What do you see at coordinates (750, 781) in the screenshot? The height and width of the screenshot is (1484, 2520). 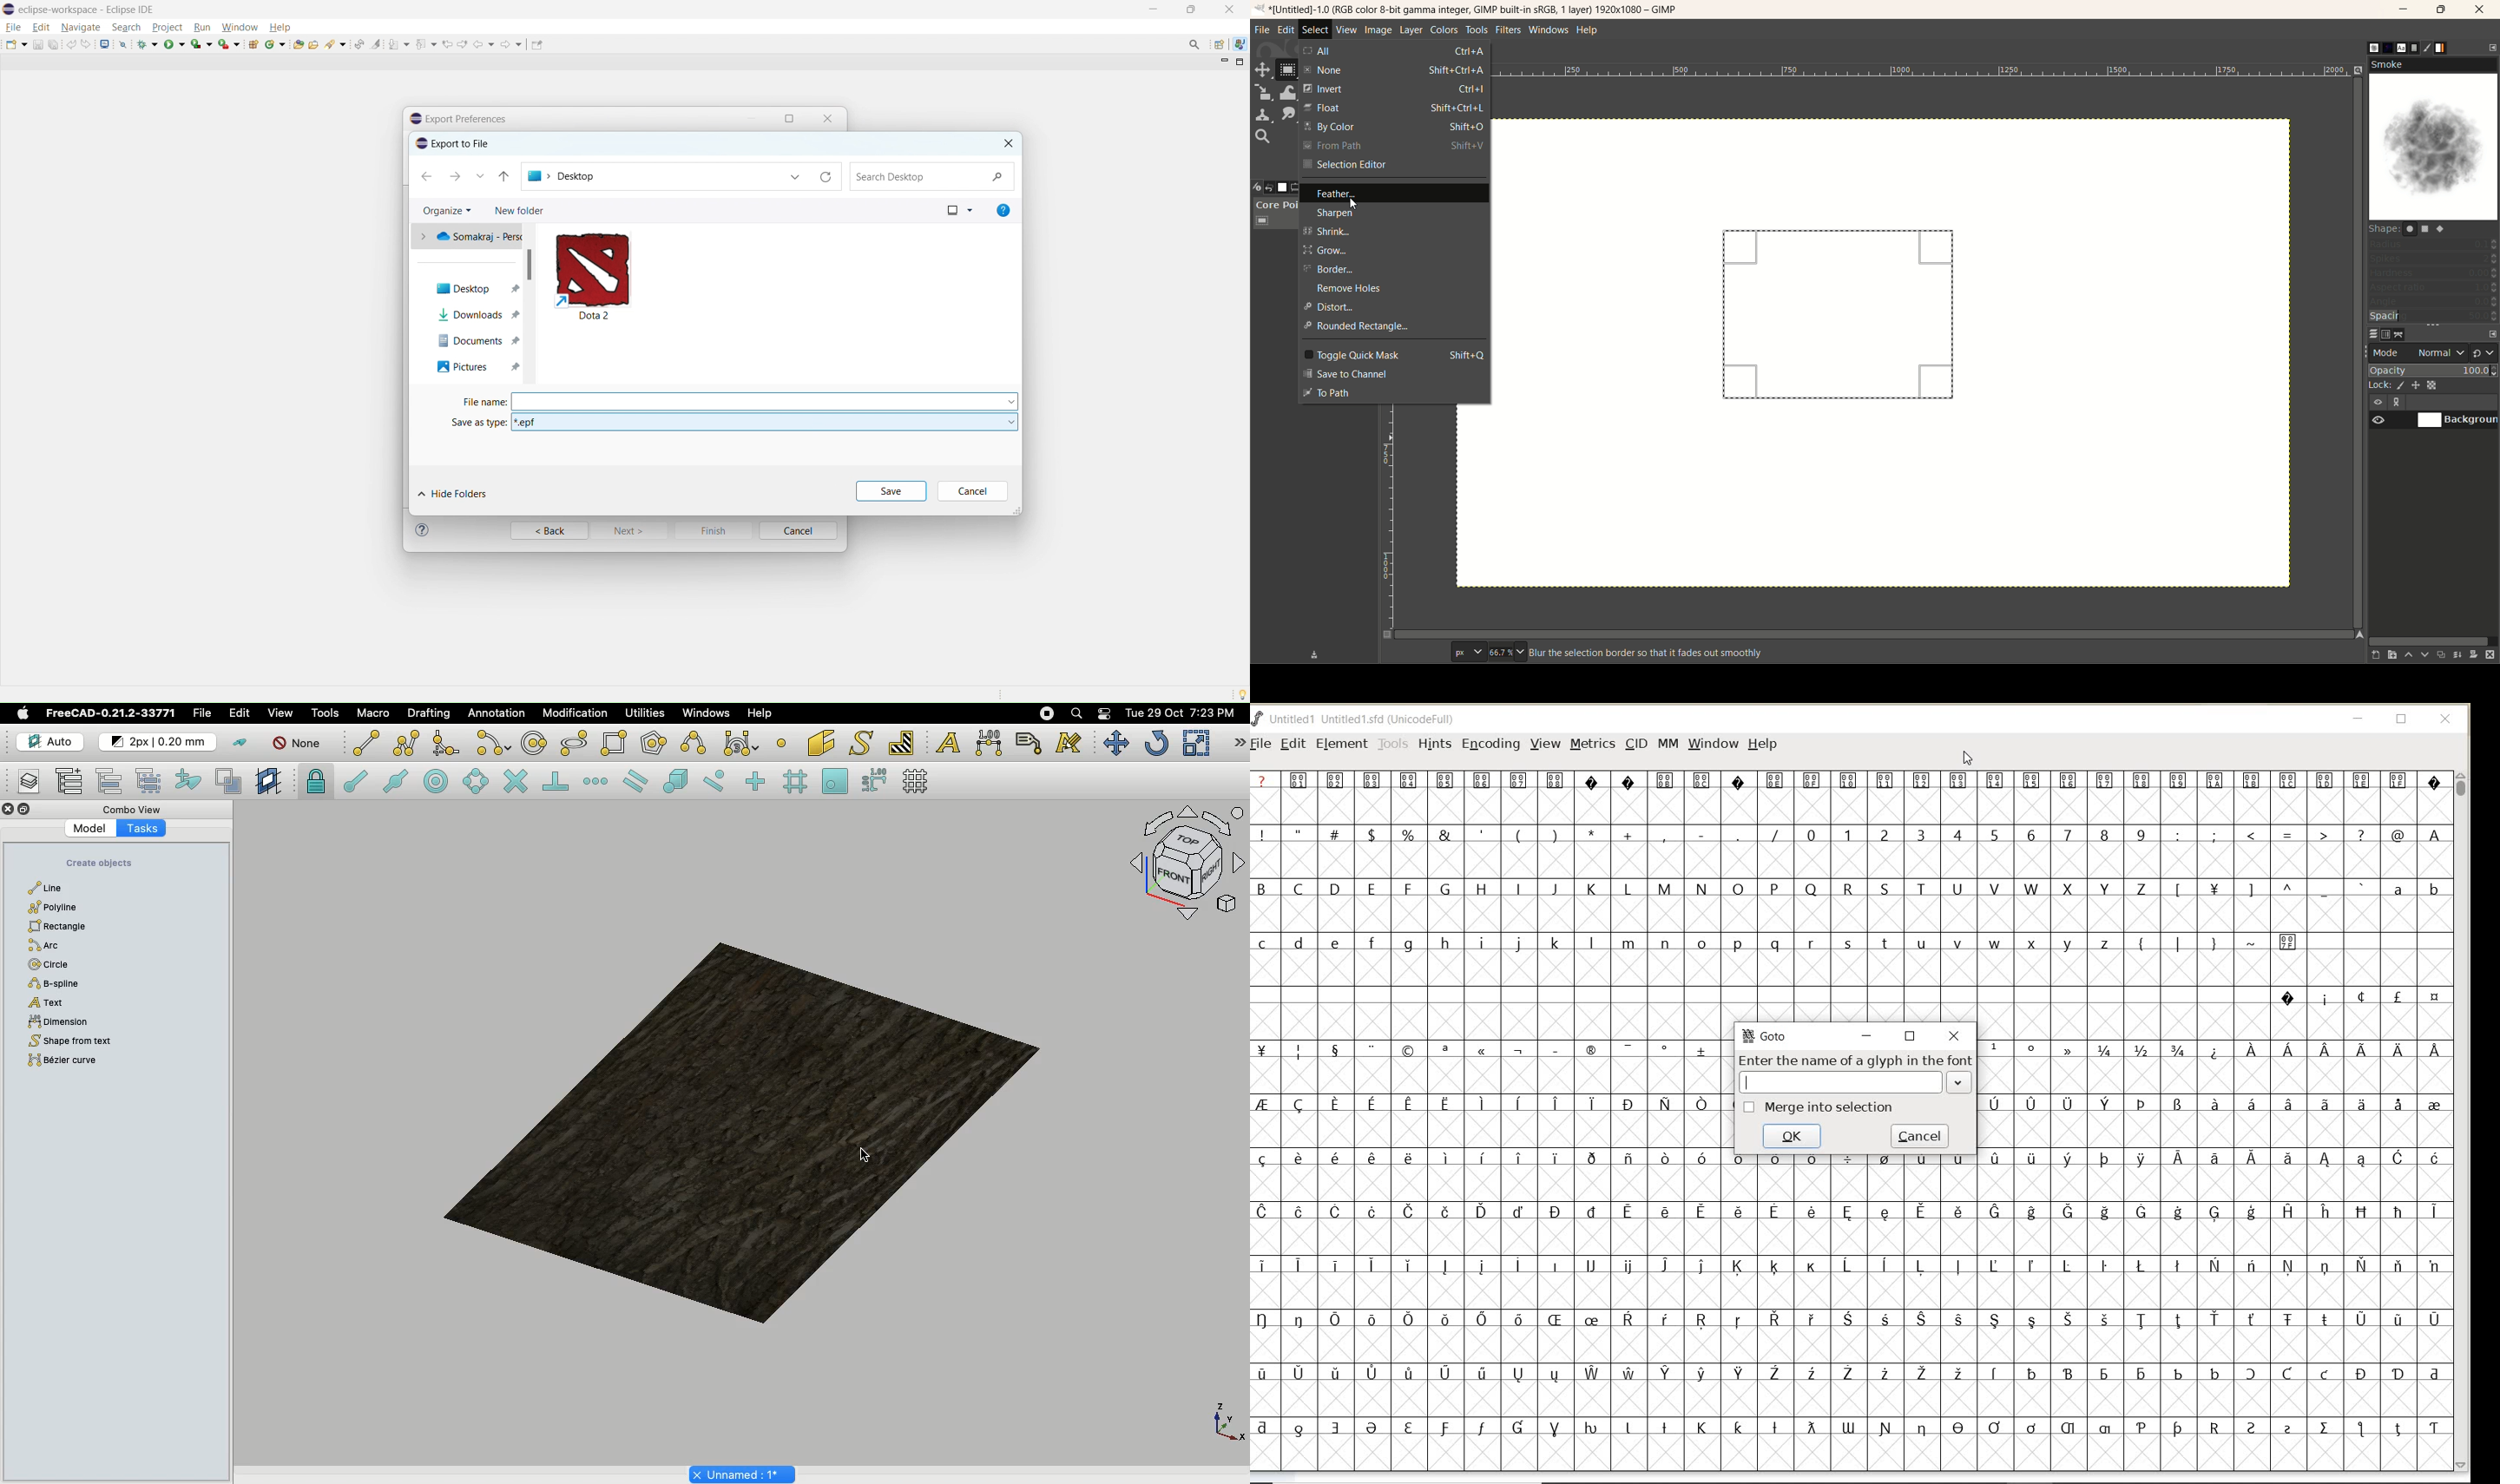 I see `Snap ortho` at bounding box center [750, 781].